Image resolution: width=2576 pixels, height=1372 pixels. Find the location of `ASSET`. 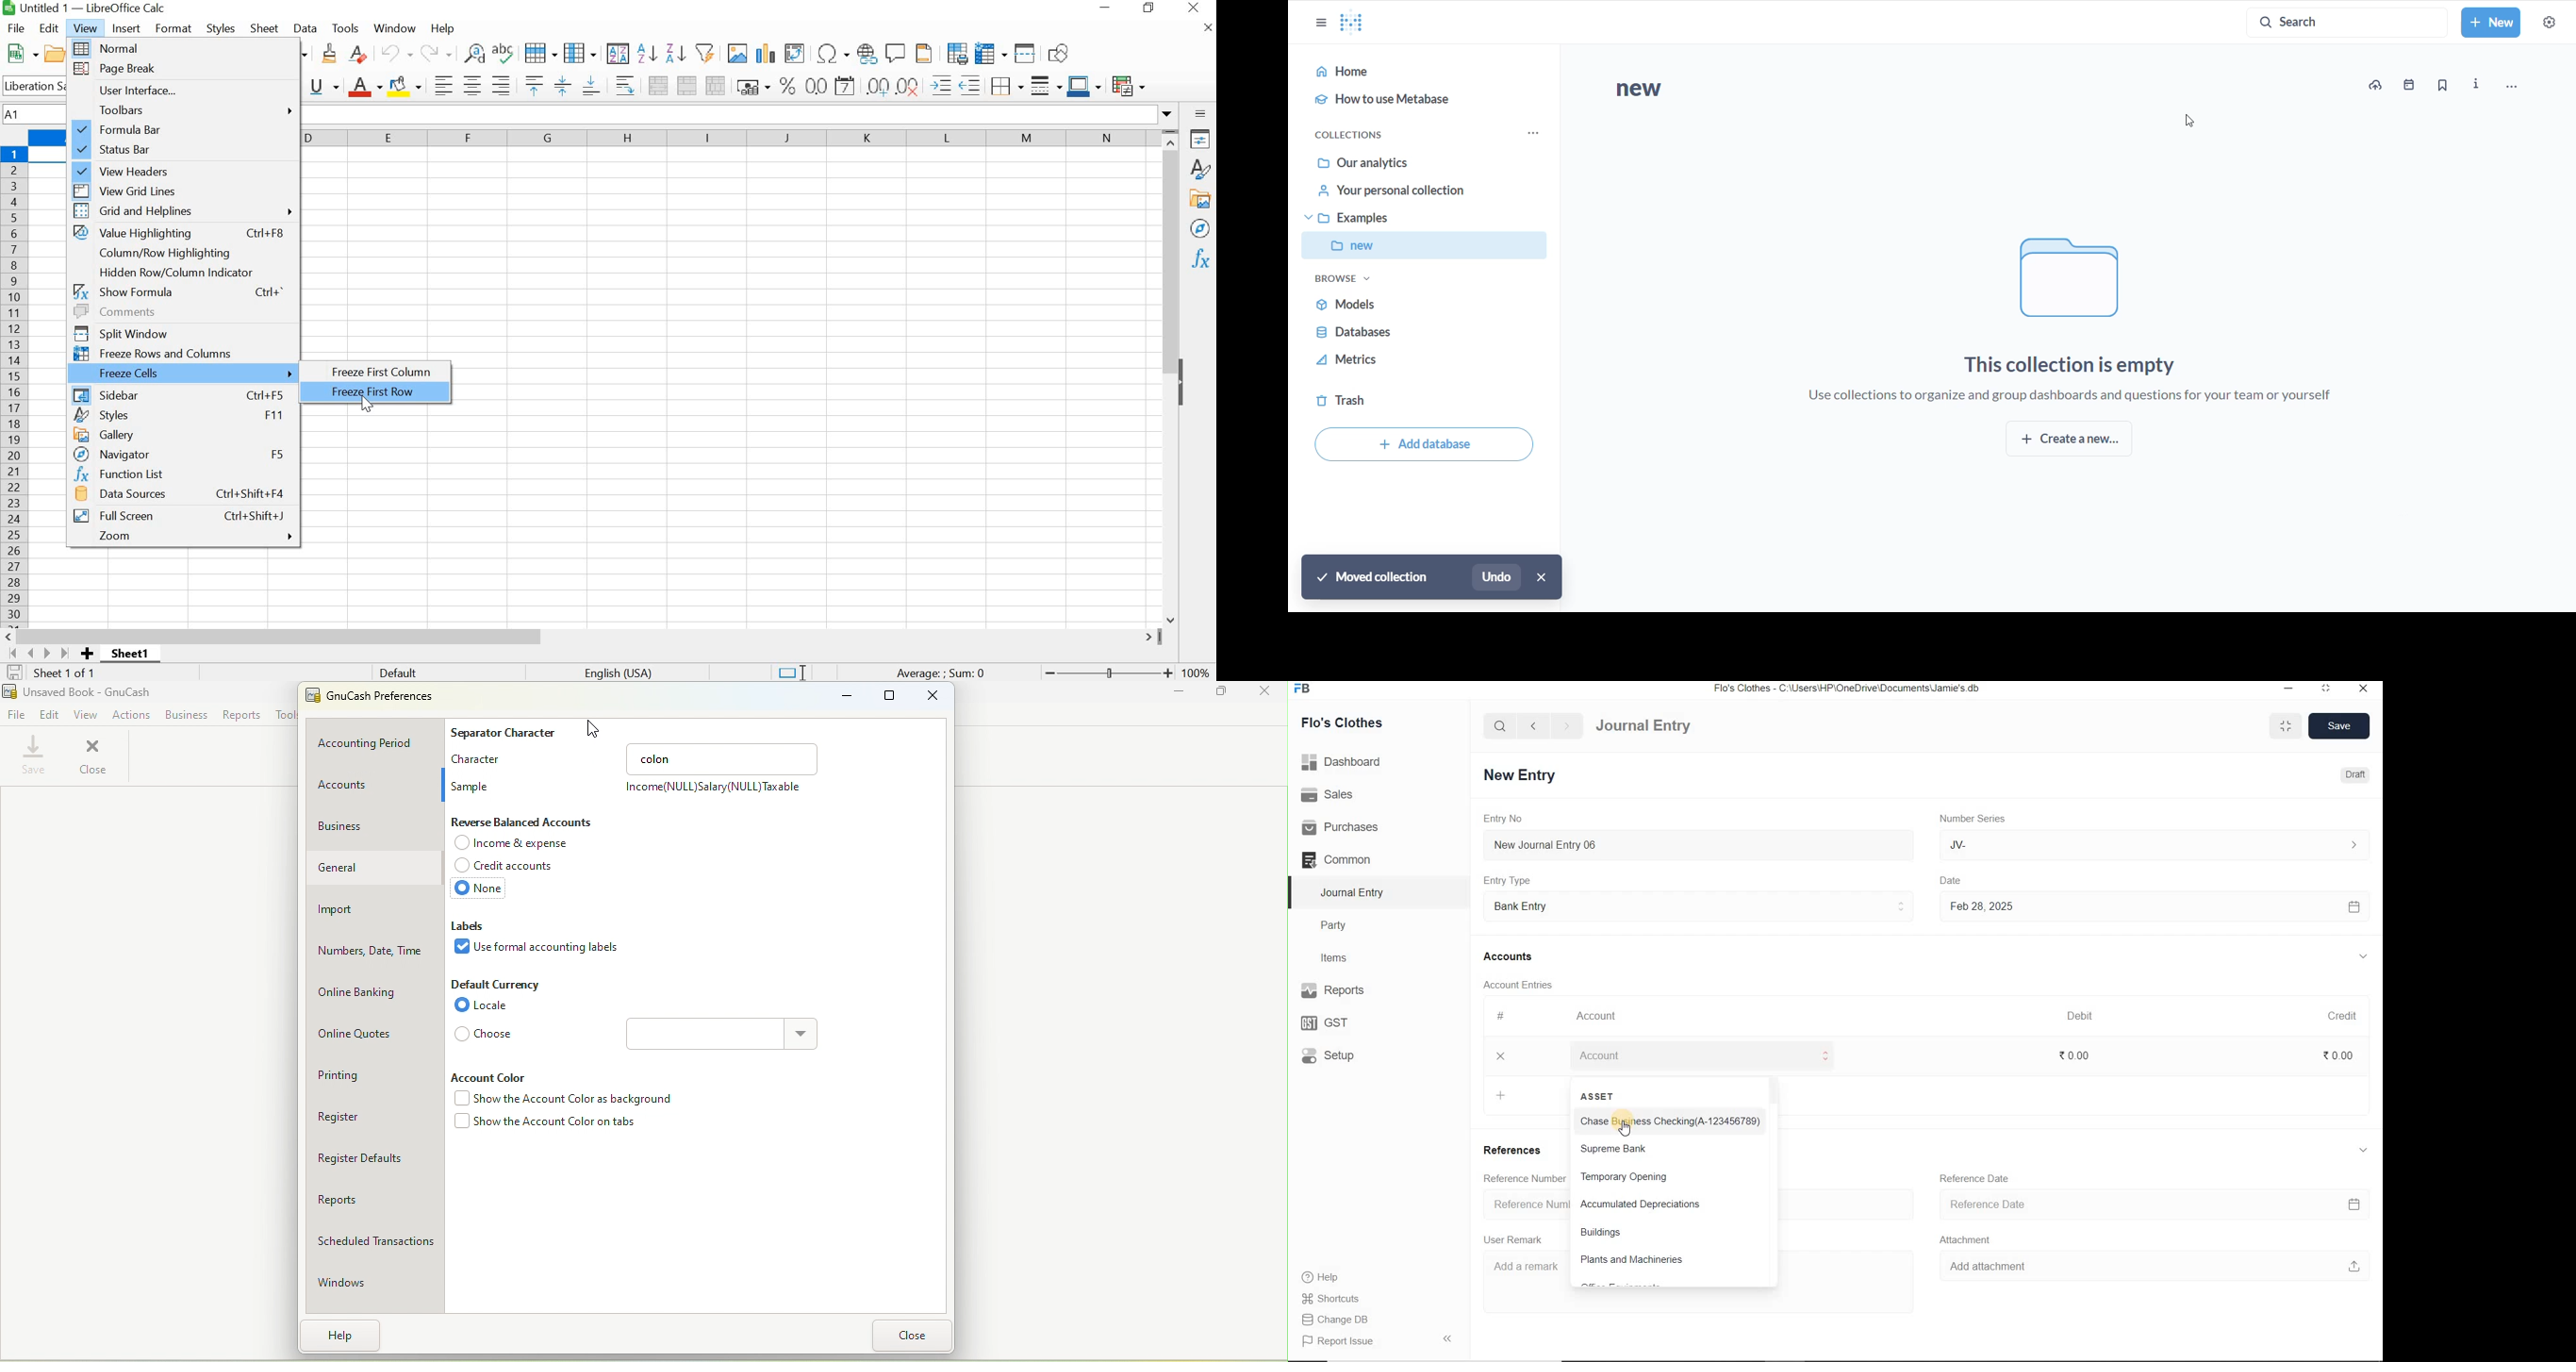

ASSET is located at coordinates (1598, 1096).